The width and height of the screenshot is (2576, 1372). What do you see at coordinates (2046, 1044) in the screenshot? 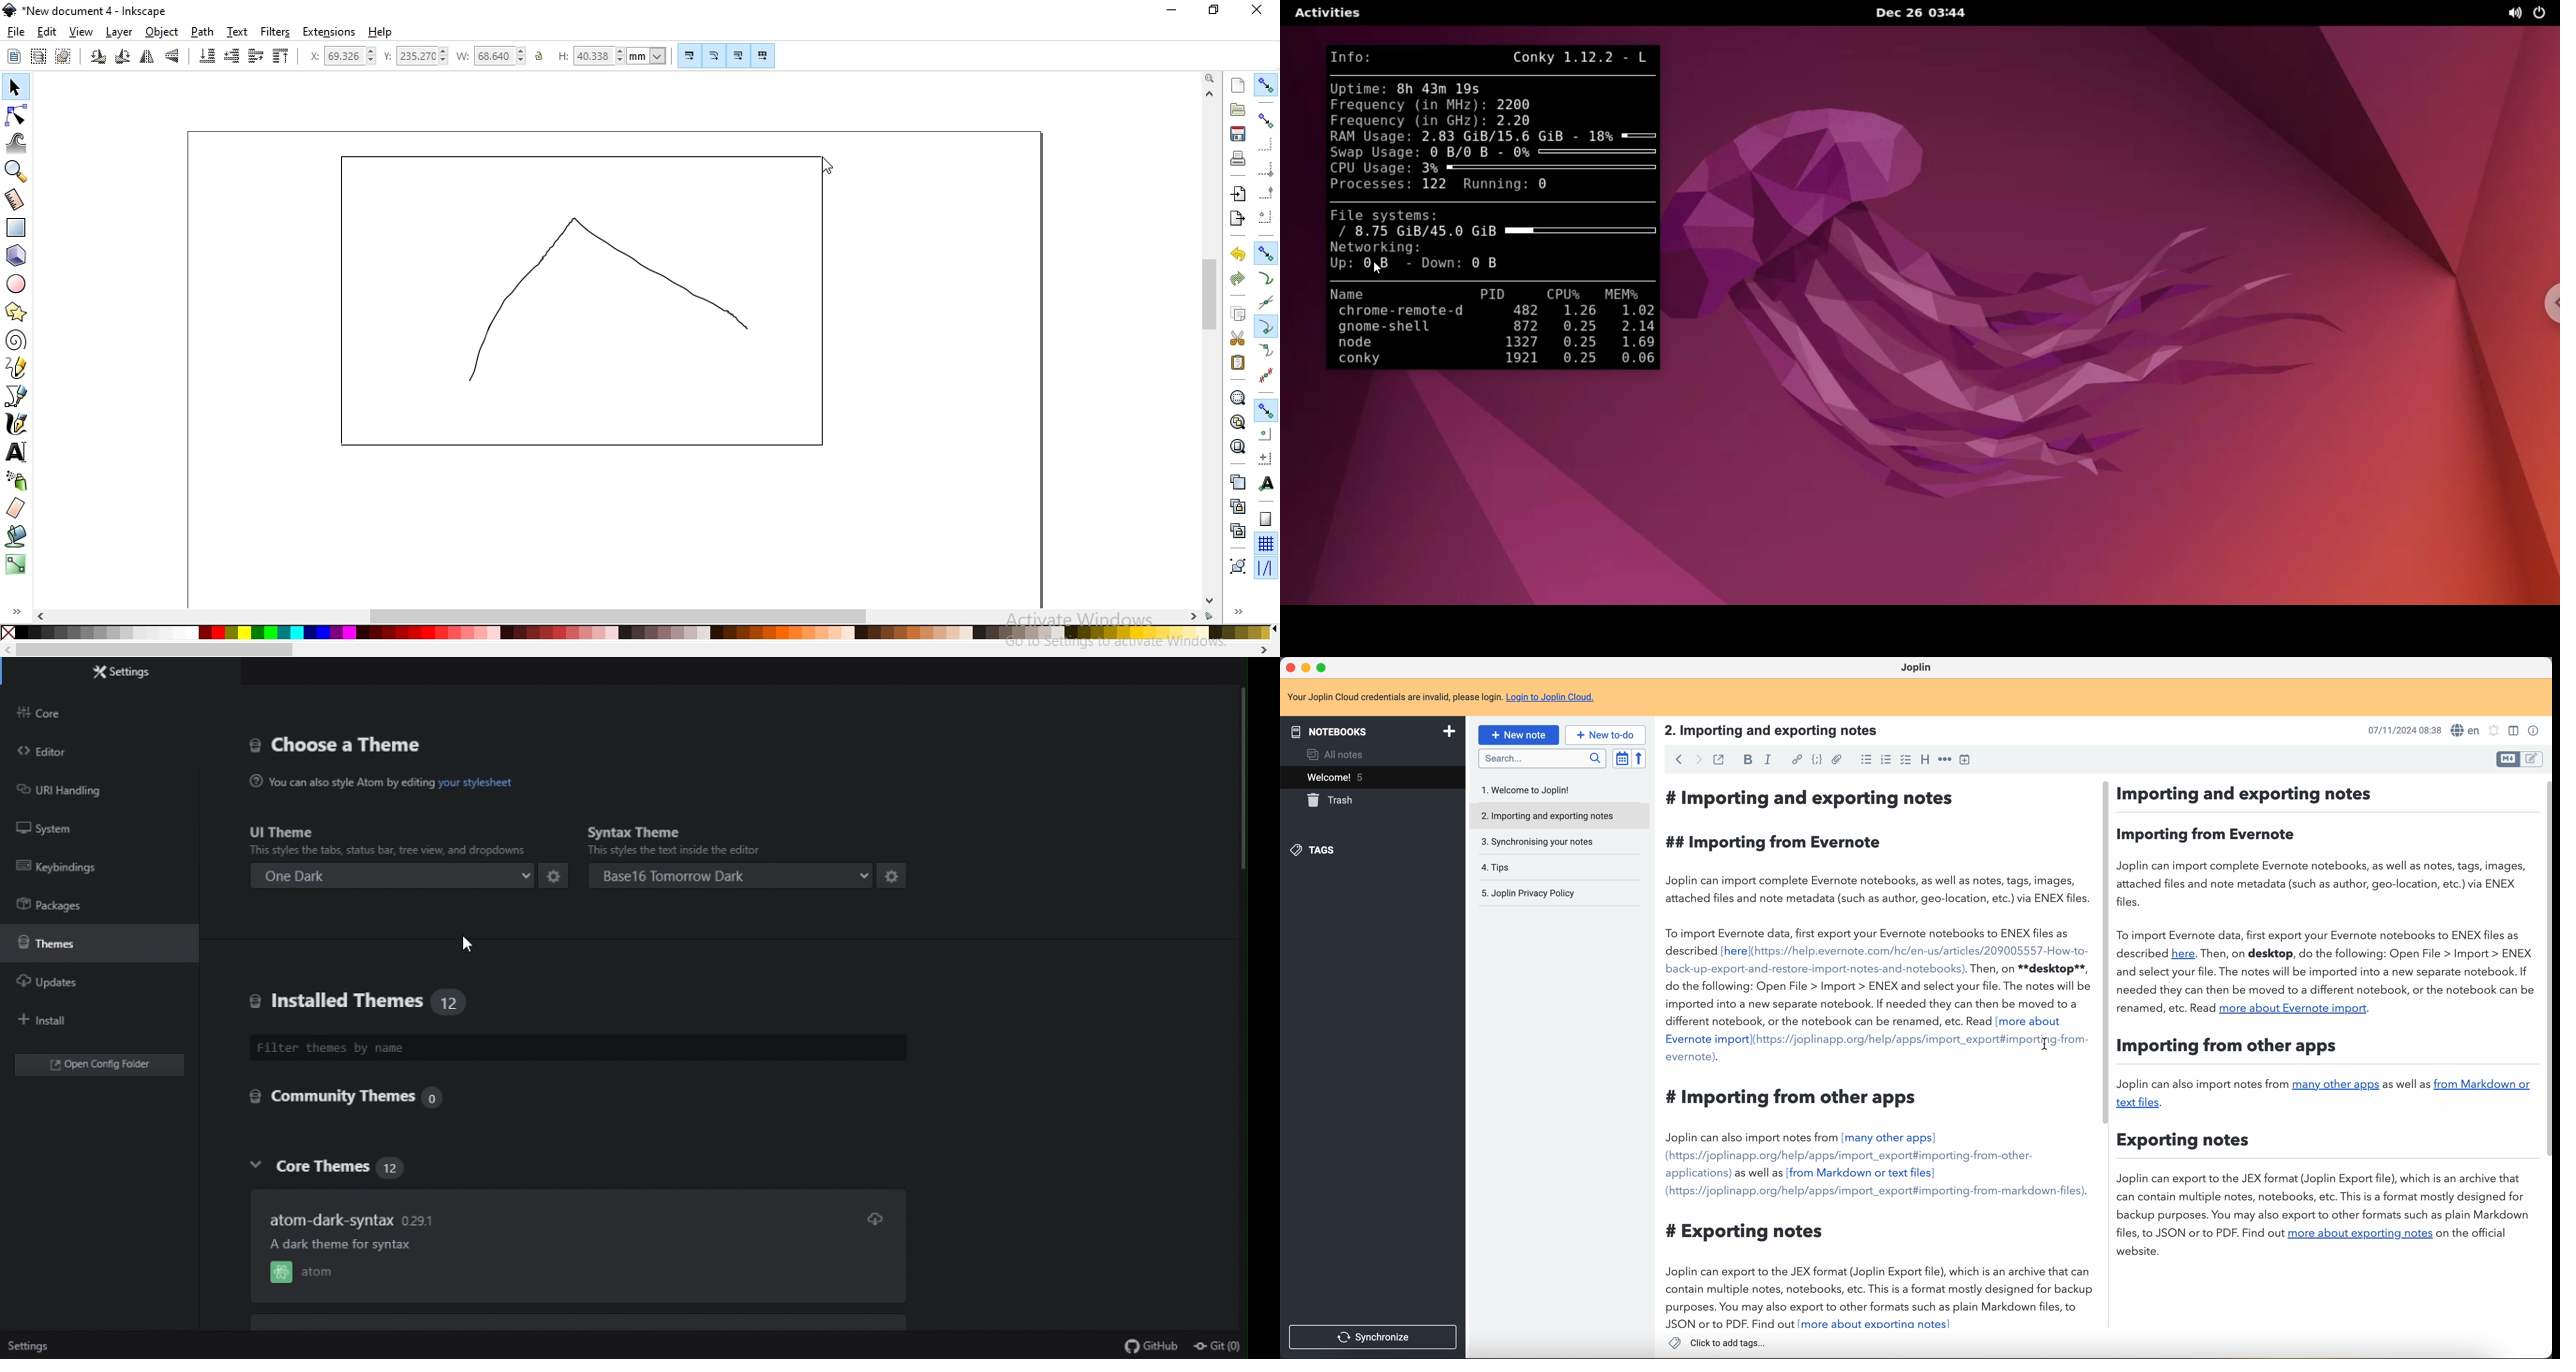
I see `cursor` at bounding box center [2046, 1044].